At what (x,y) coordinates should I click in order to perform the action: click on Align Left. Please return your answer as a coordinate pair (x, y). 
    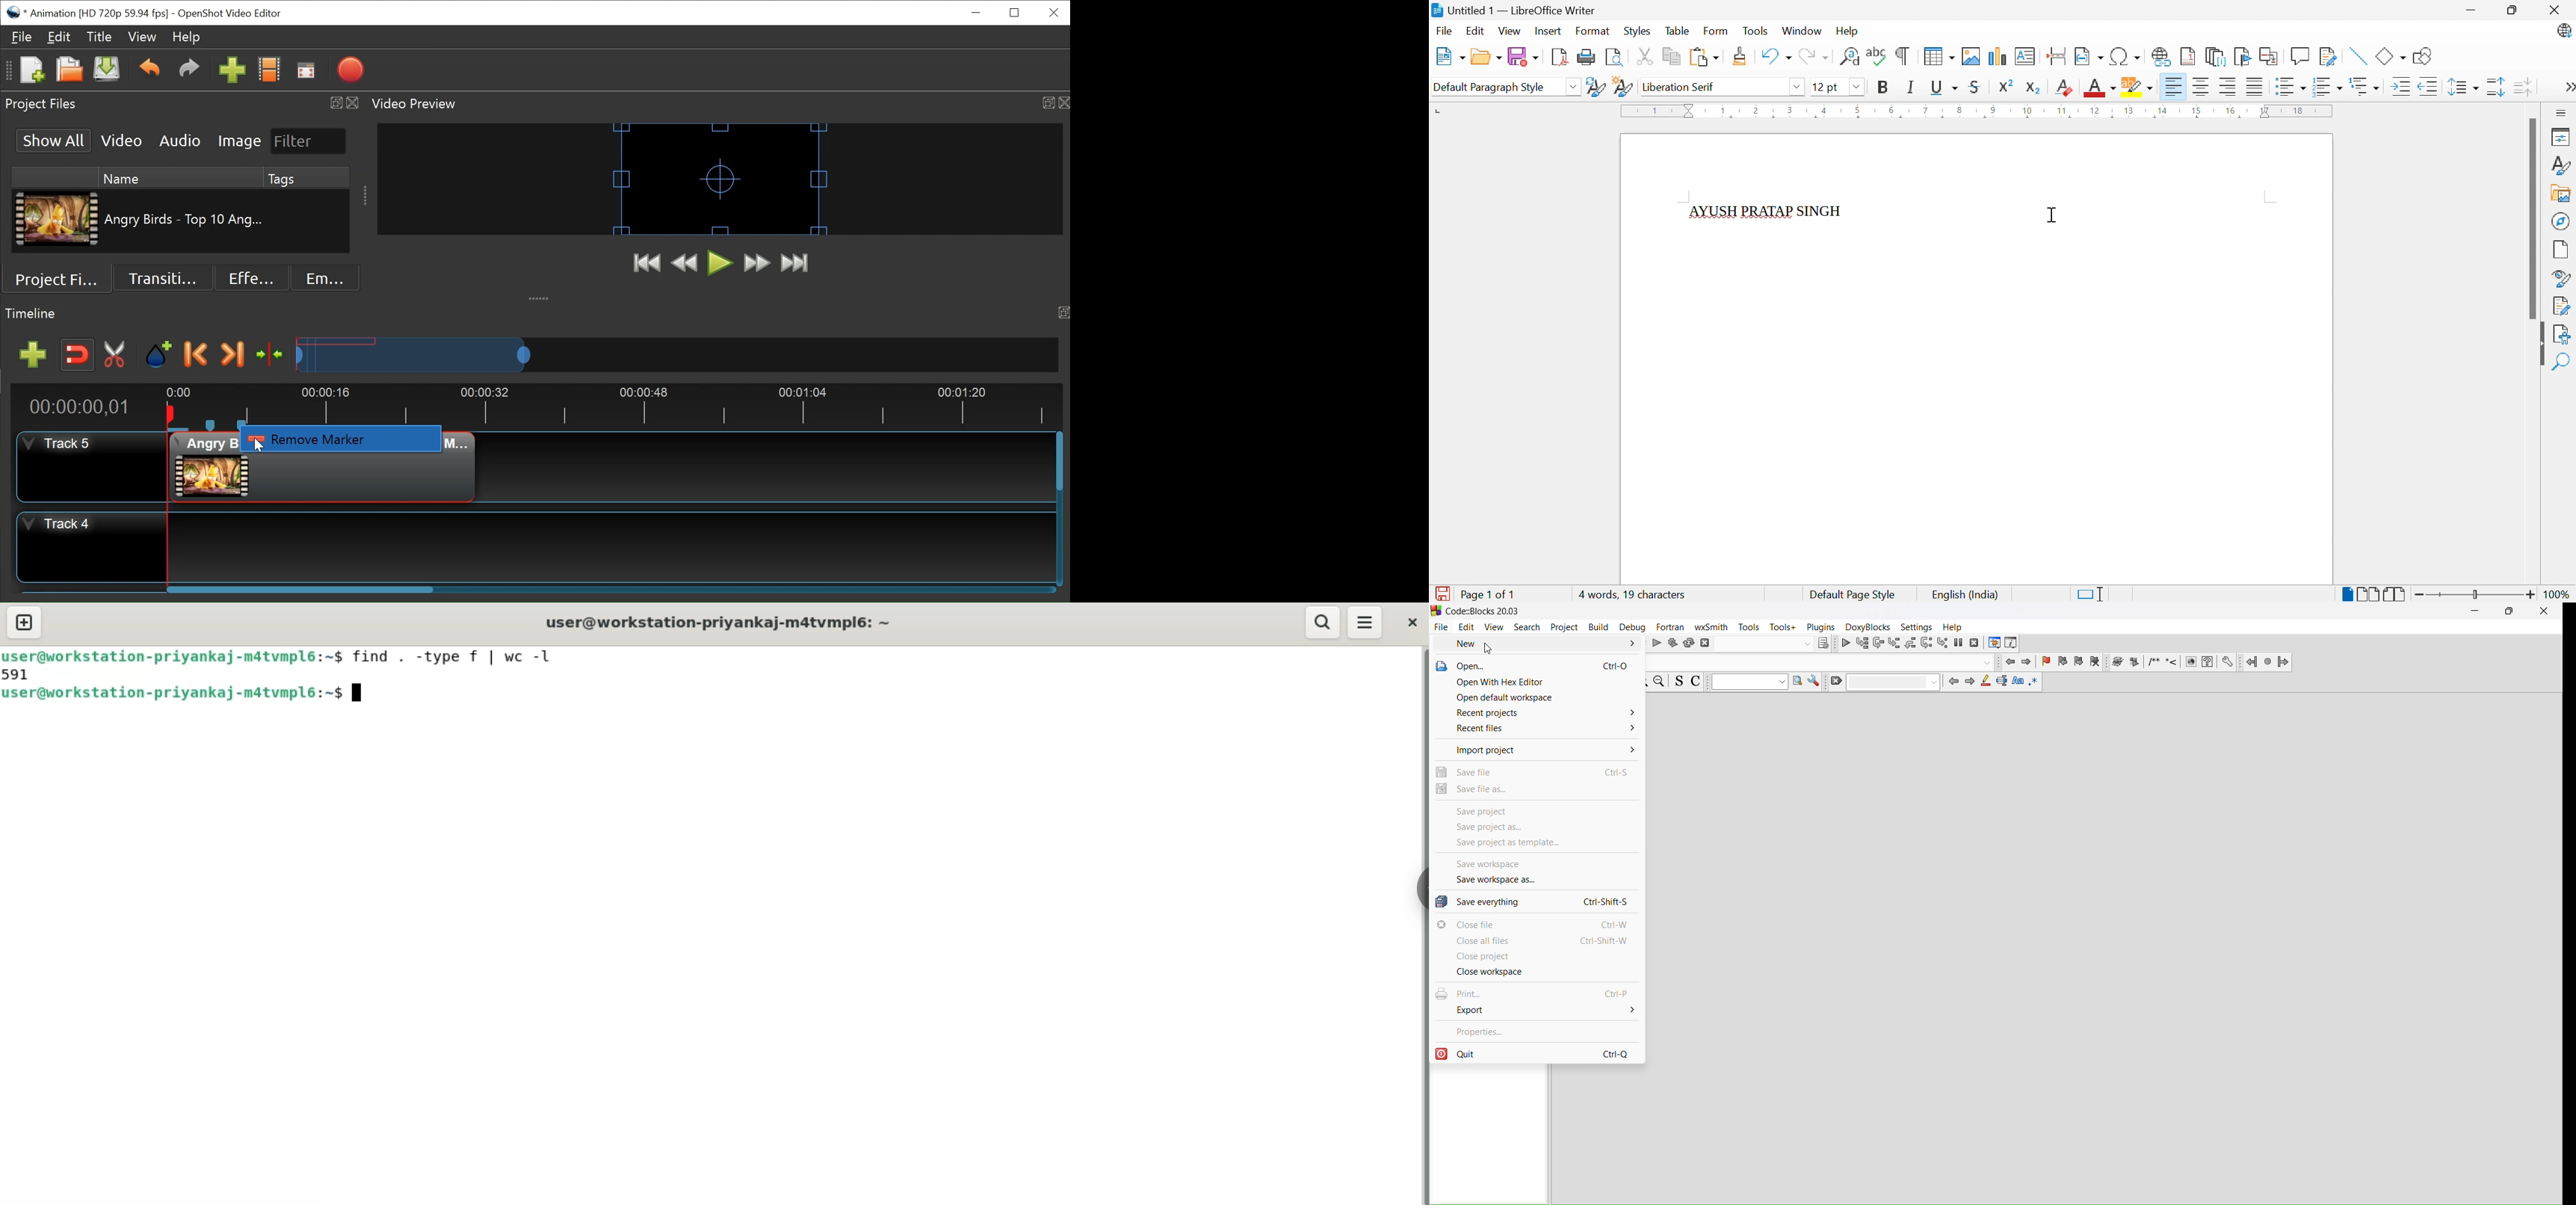
    Looking at the image, I should click on (2172, 87).